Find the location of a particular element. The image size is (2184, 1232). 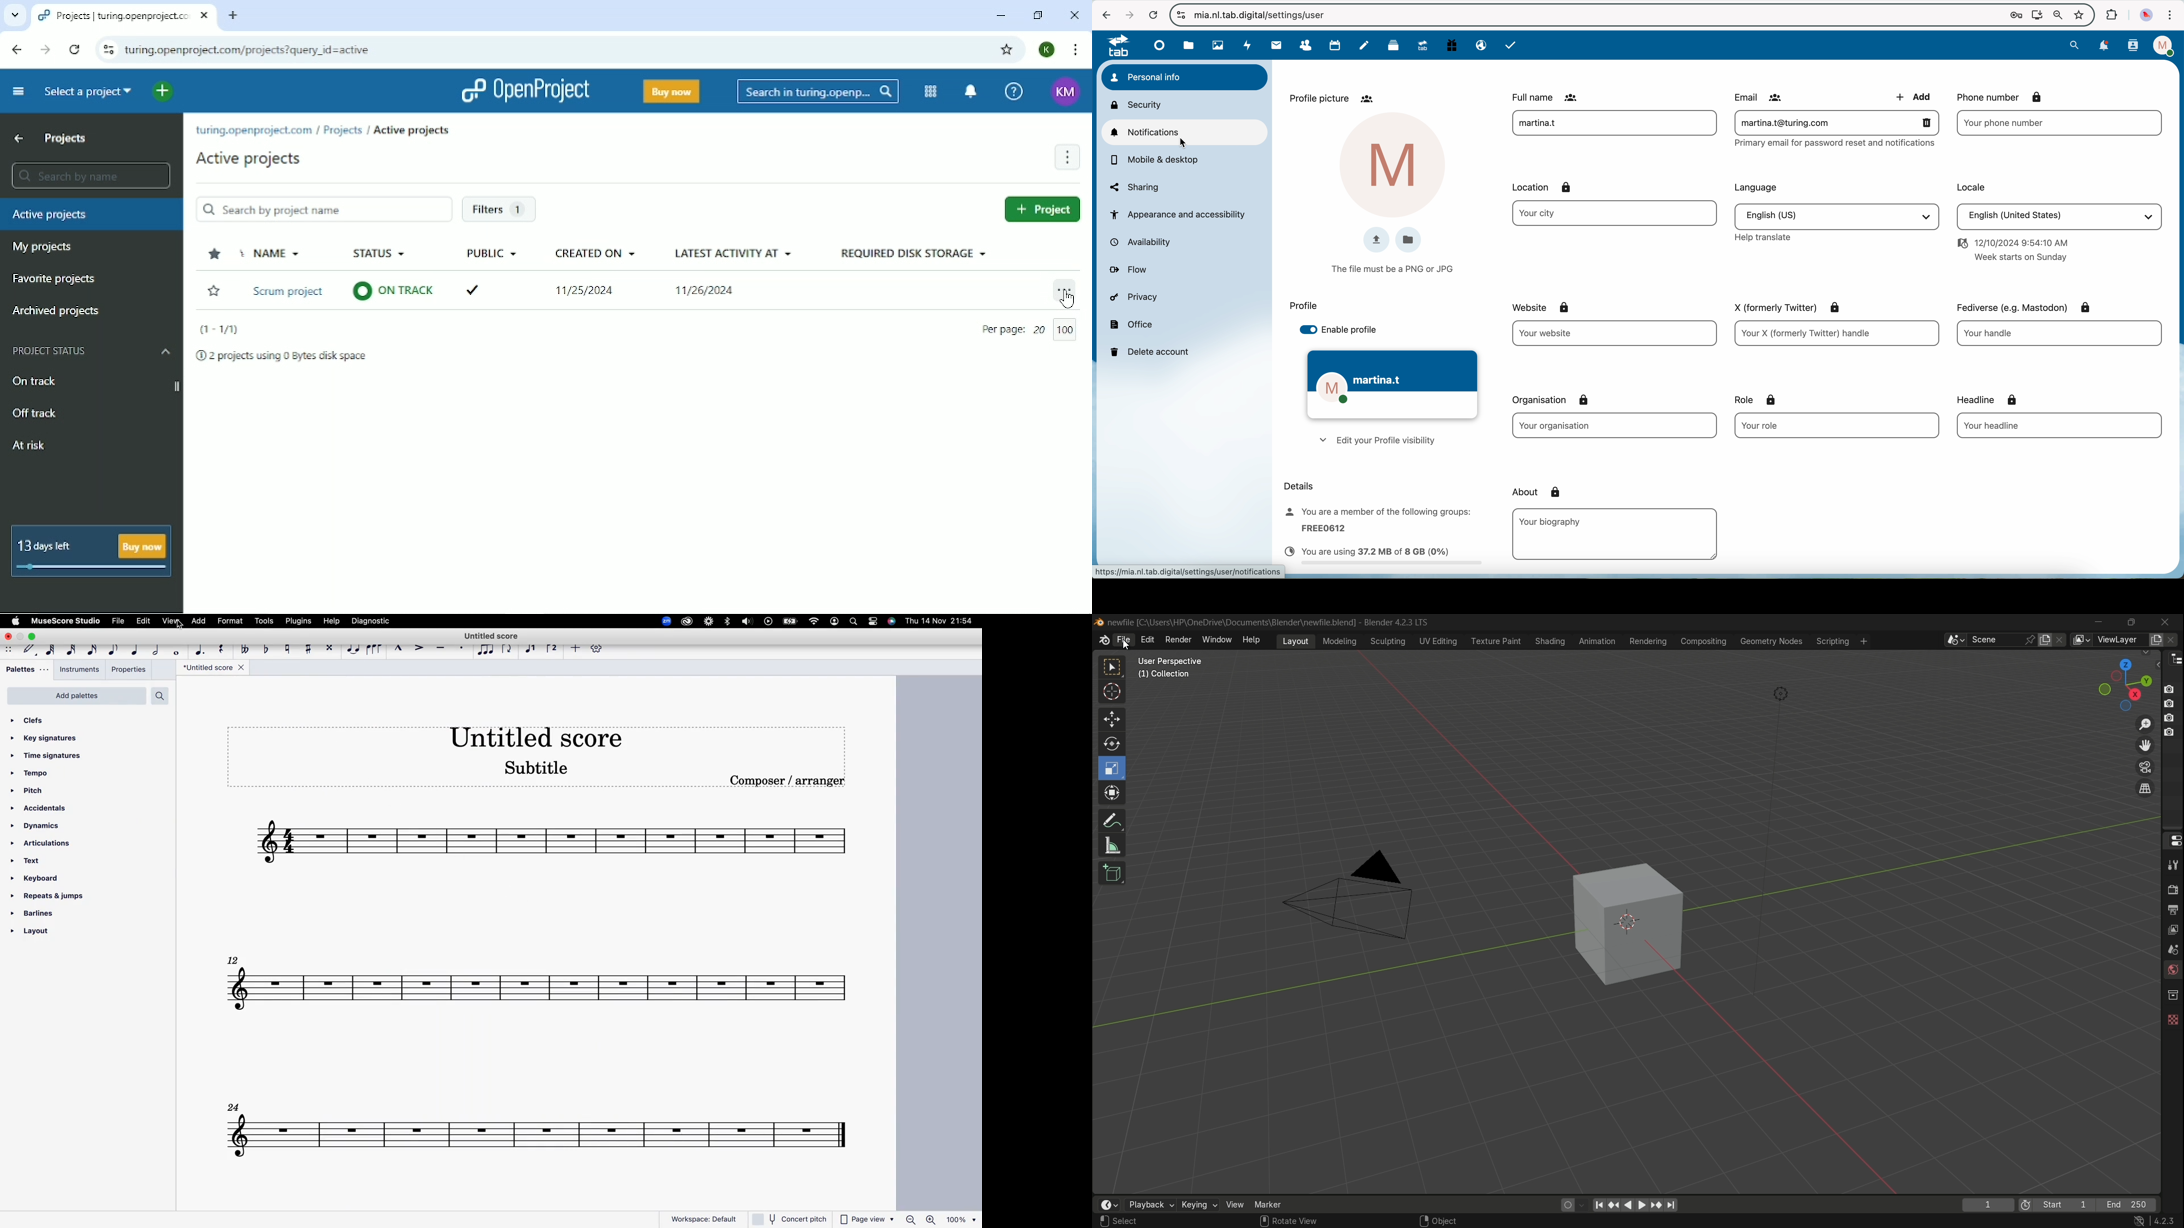

contacts is located at coordinates (2133, 46).